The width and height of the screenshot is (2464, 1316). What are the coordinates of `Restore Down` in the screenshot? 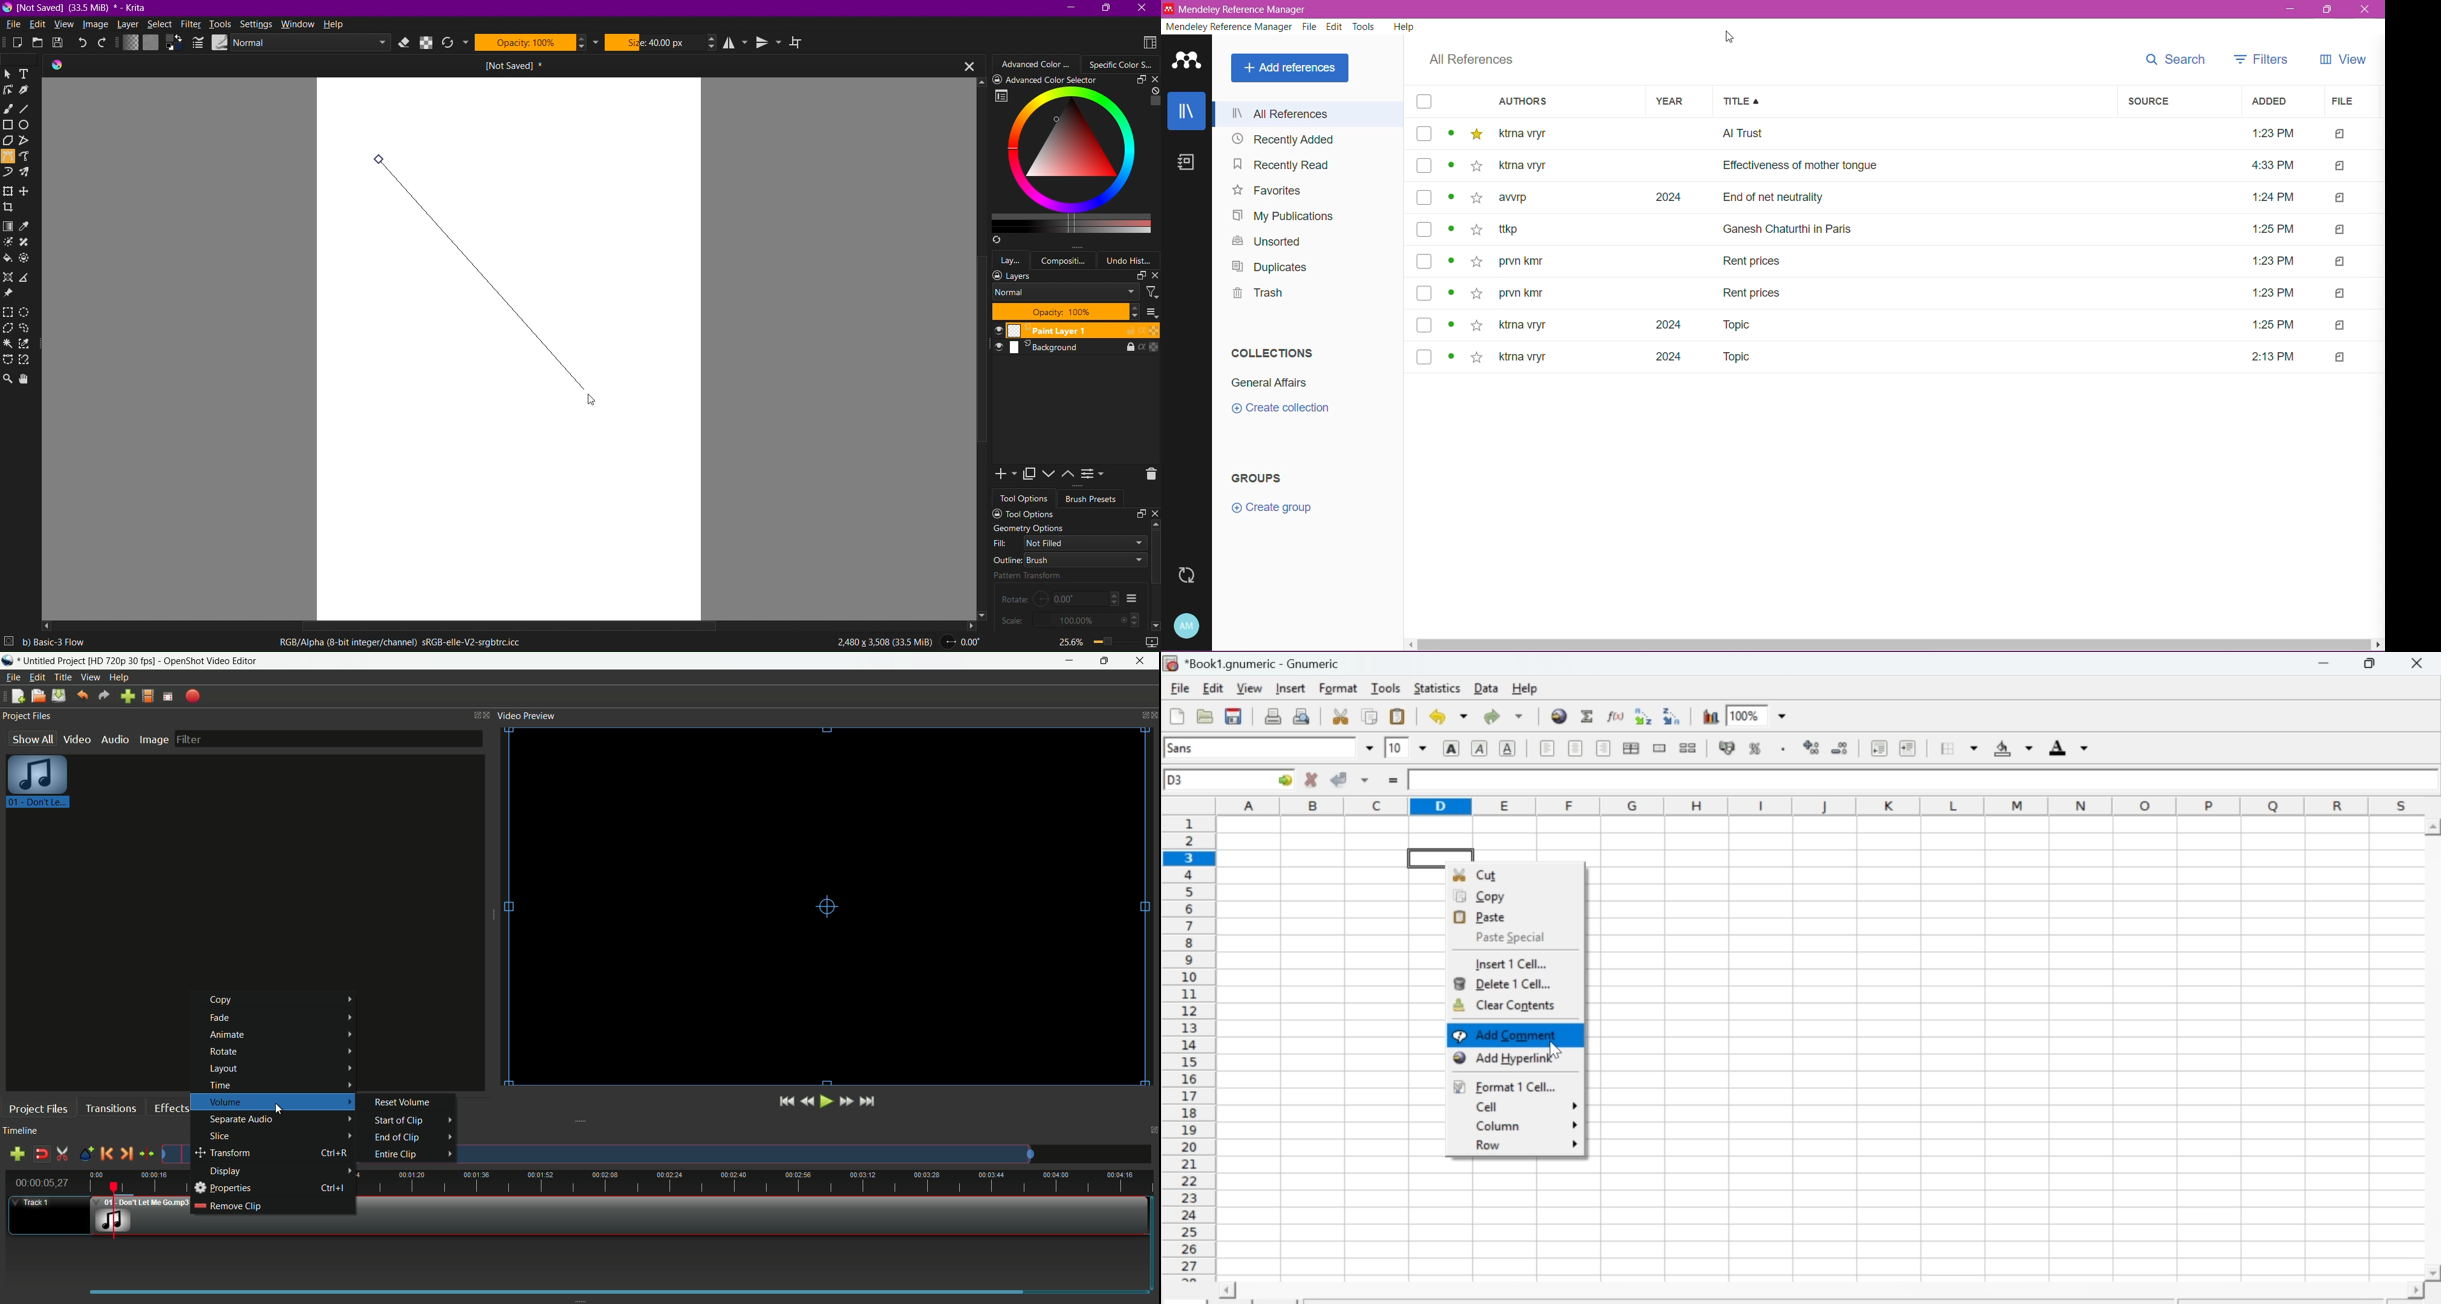 It's located at (2327, 10).